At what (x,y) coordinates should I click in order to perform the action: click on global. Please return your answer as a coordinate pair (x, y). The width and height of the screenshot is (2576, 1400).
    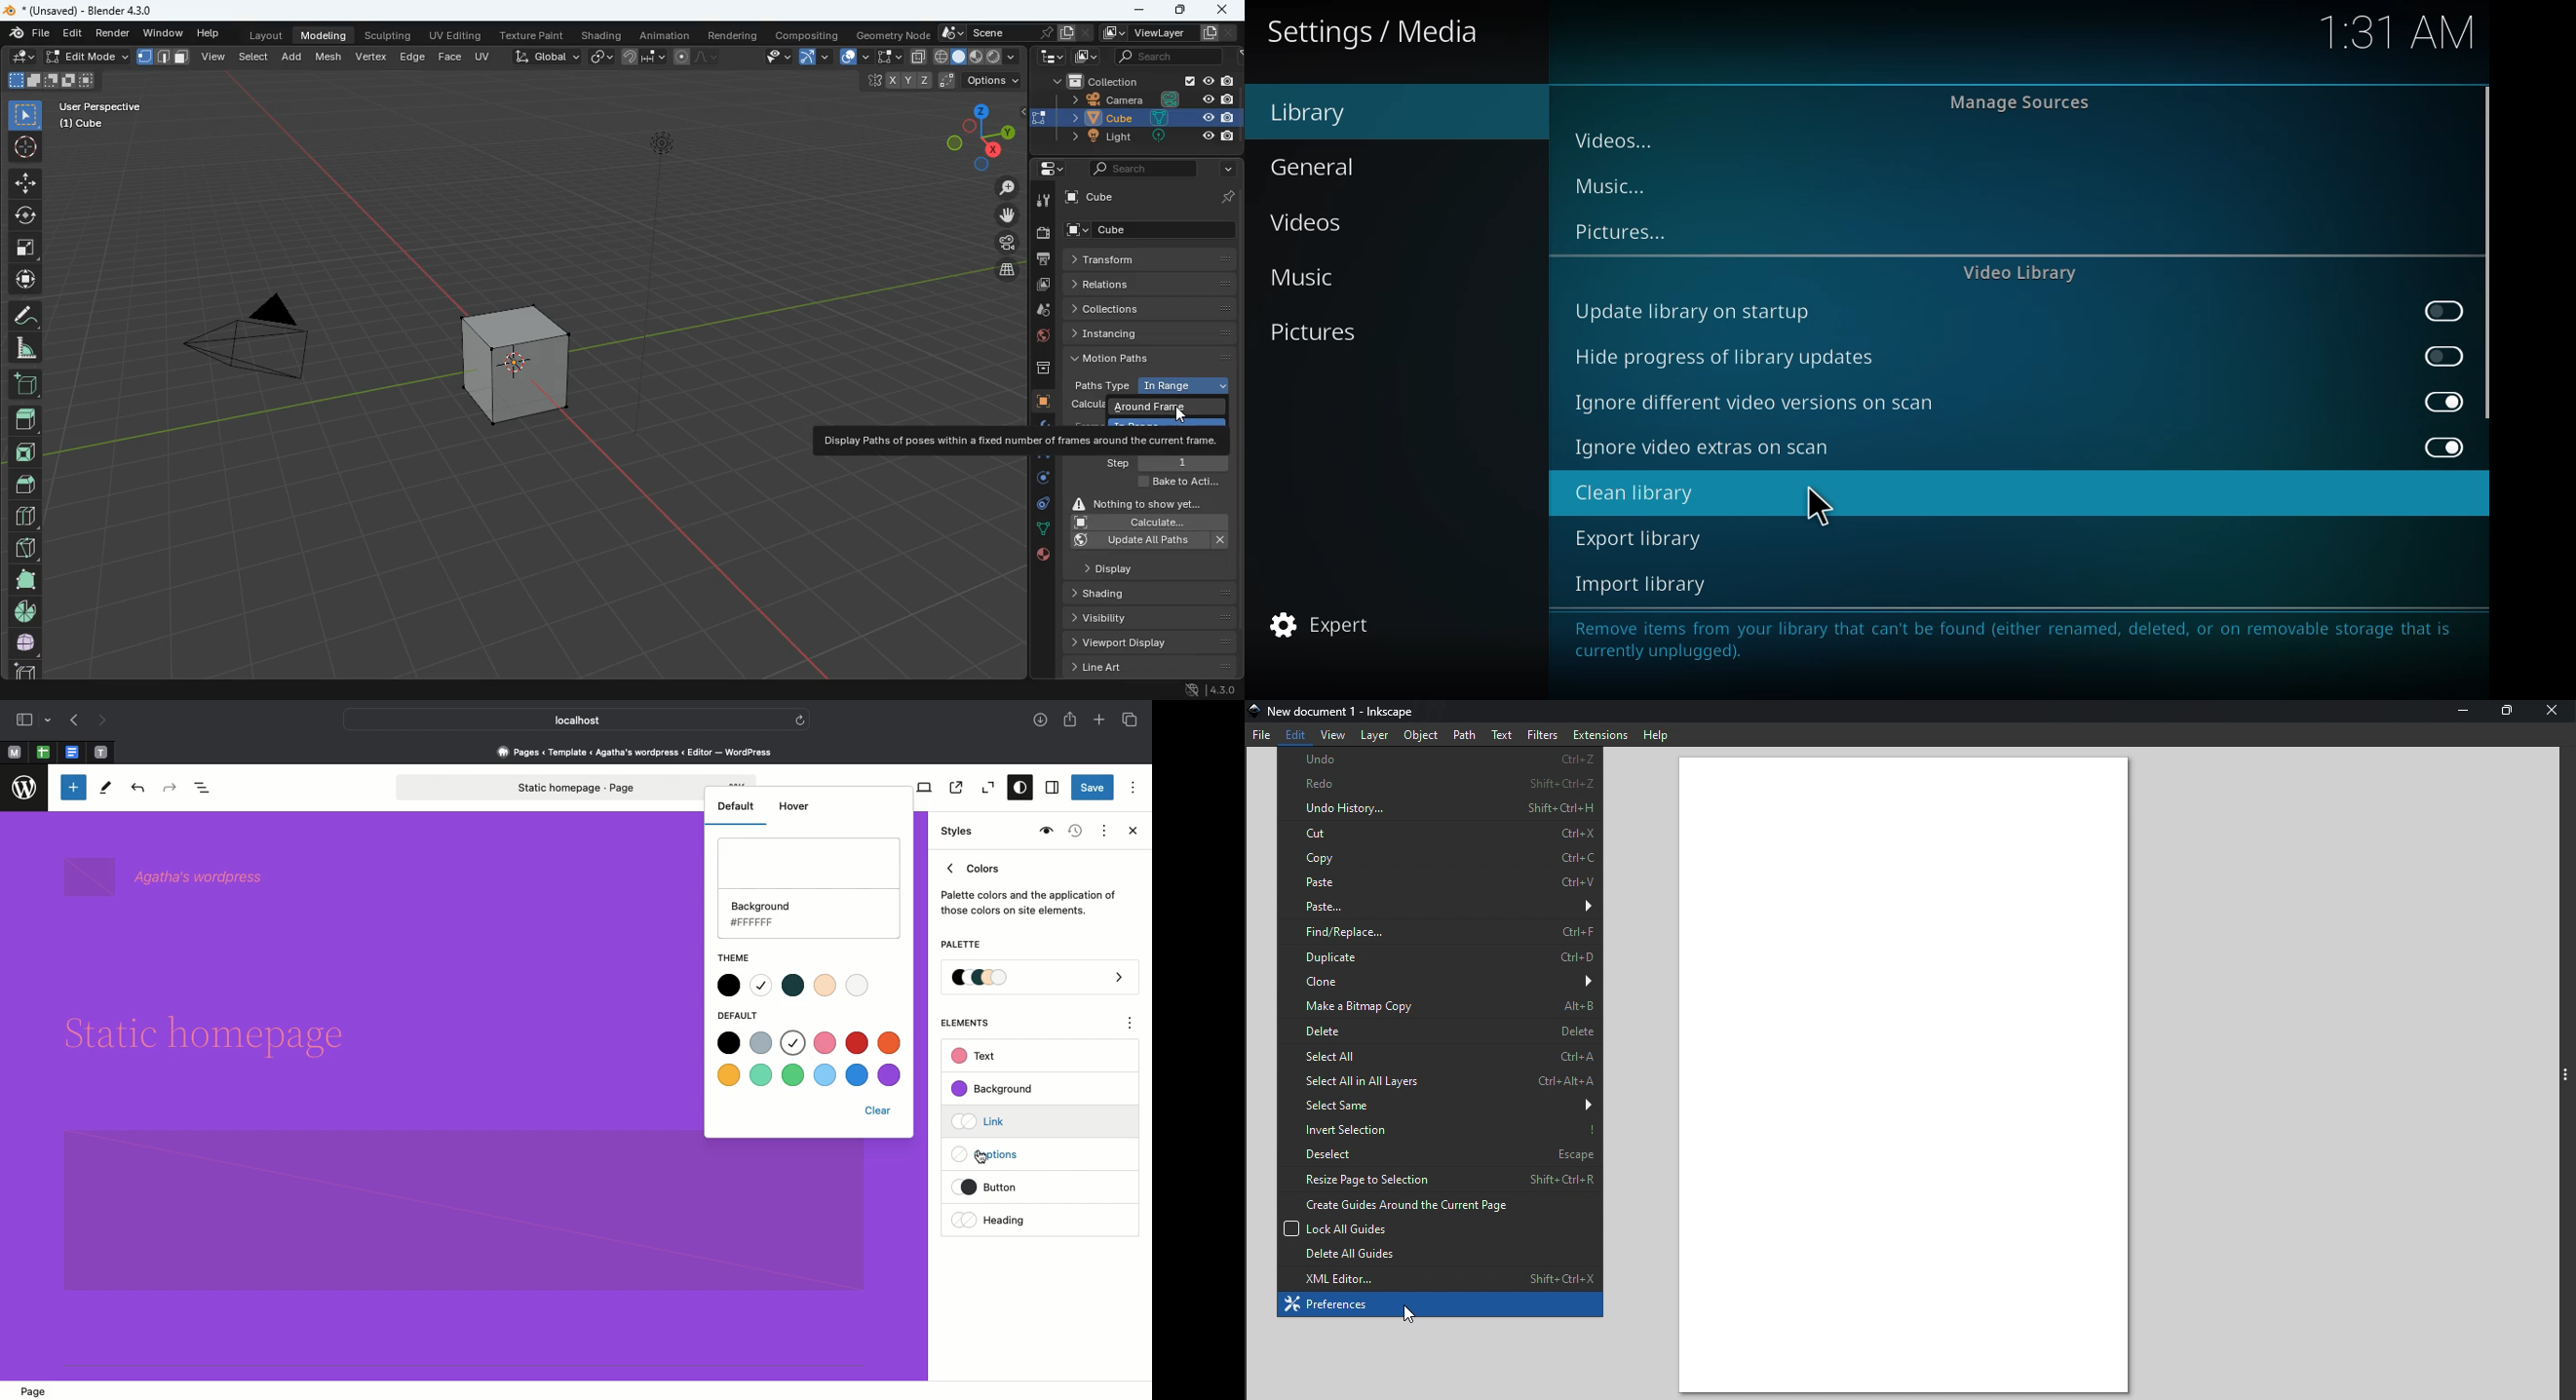
    Looking at the image, I should click on (547, 56).